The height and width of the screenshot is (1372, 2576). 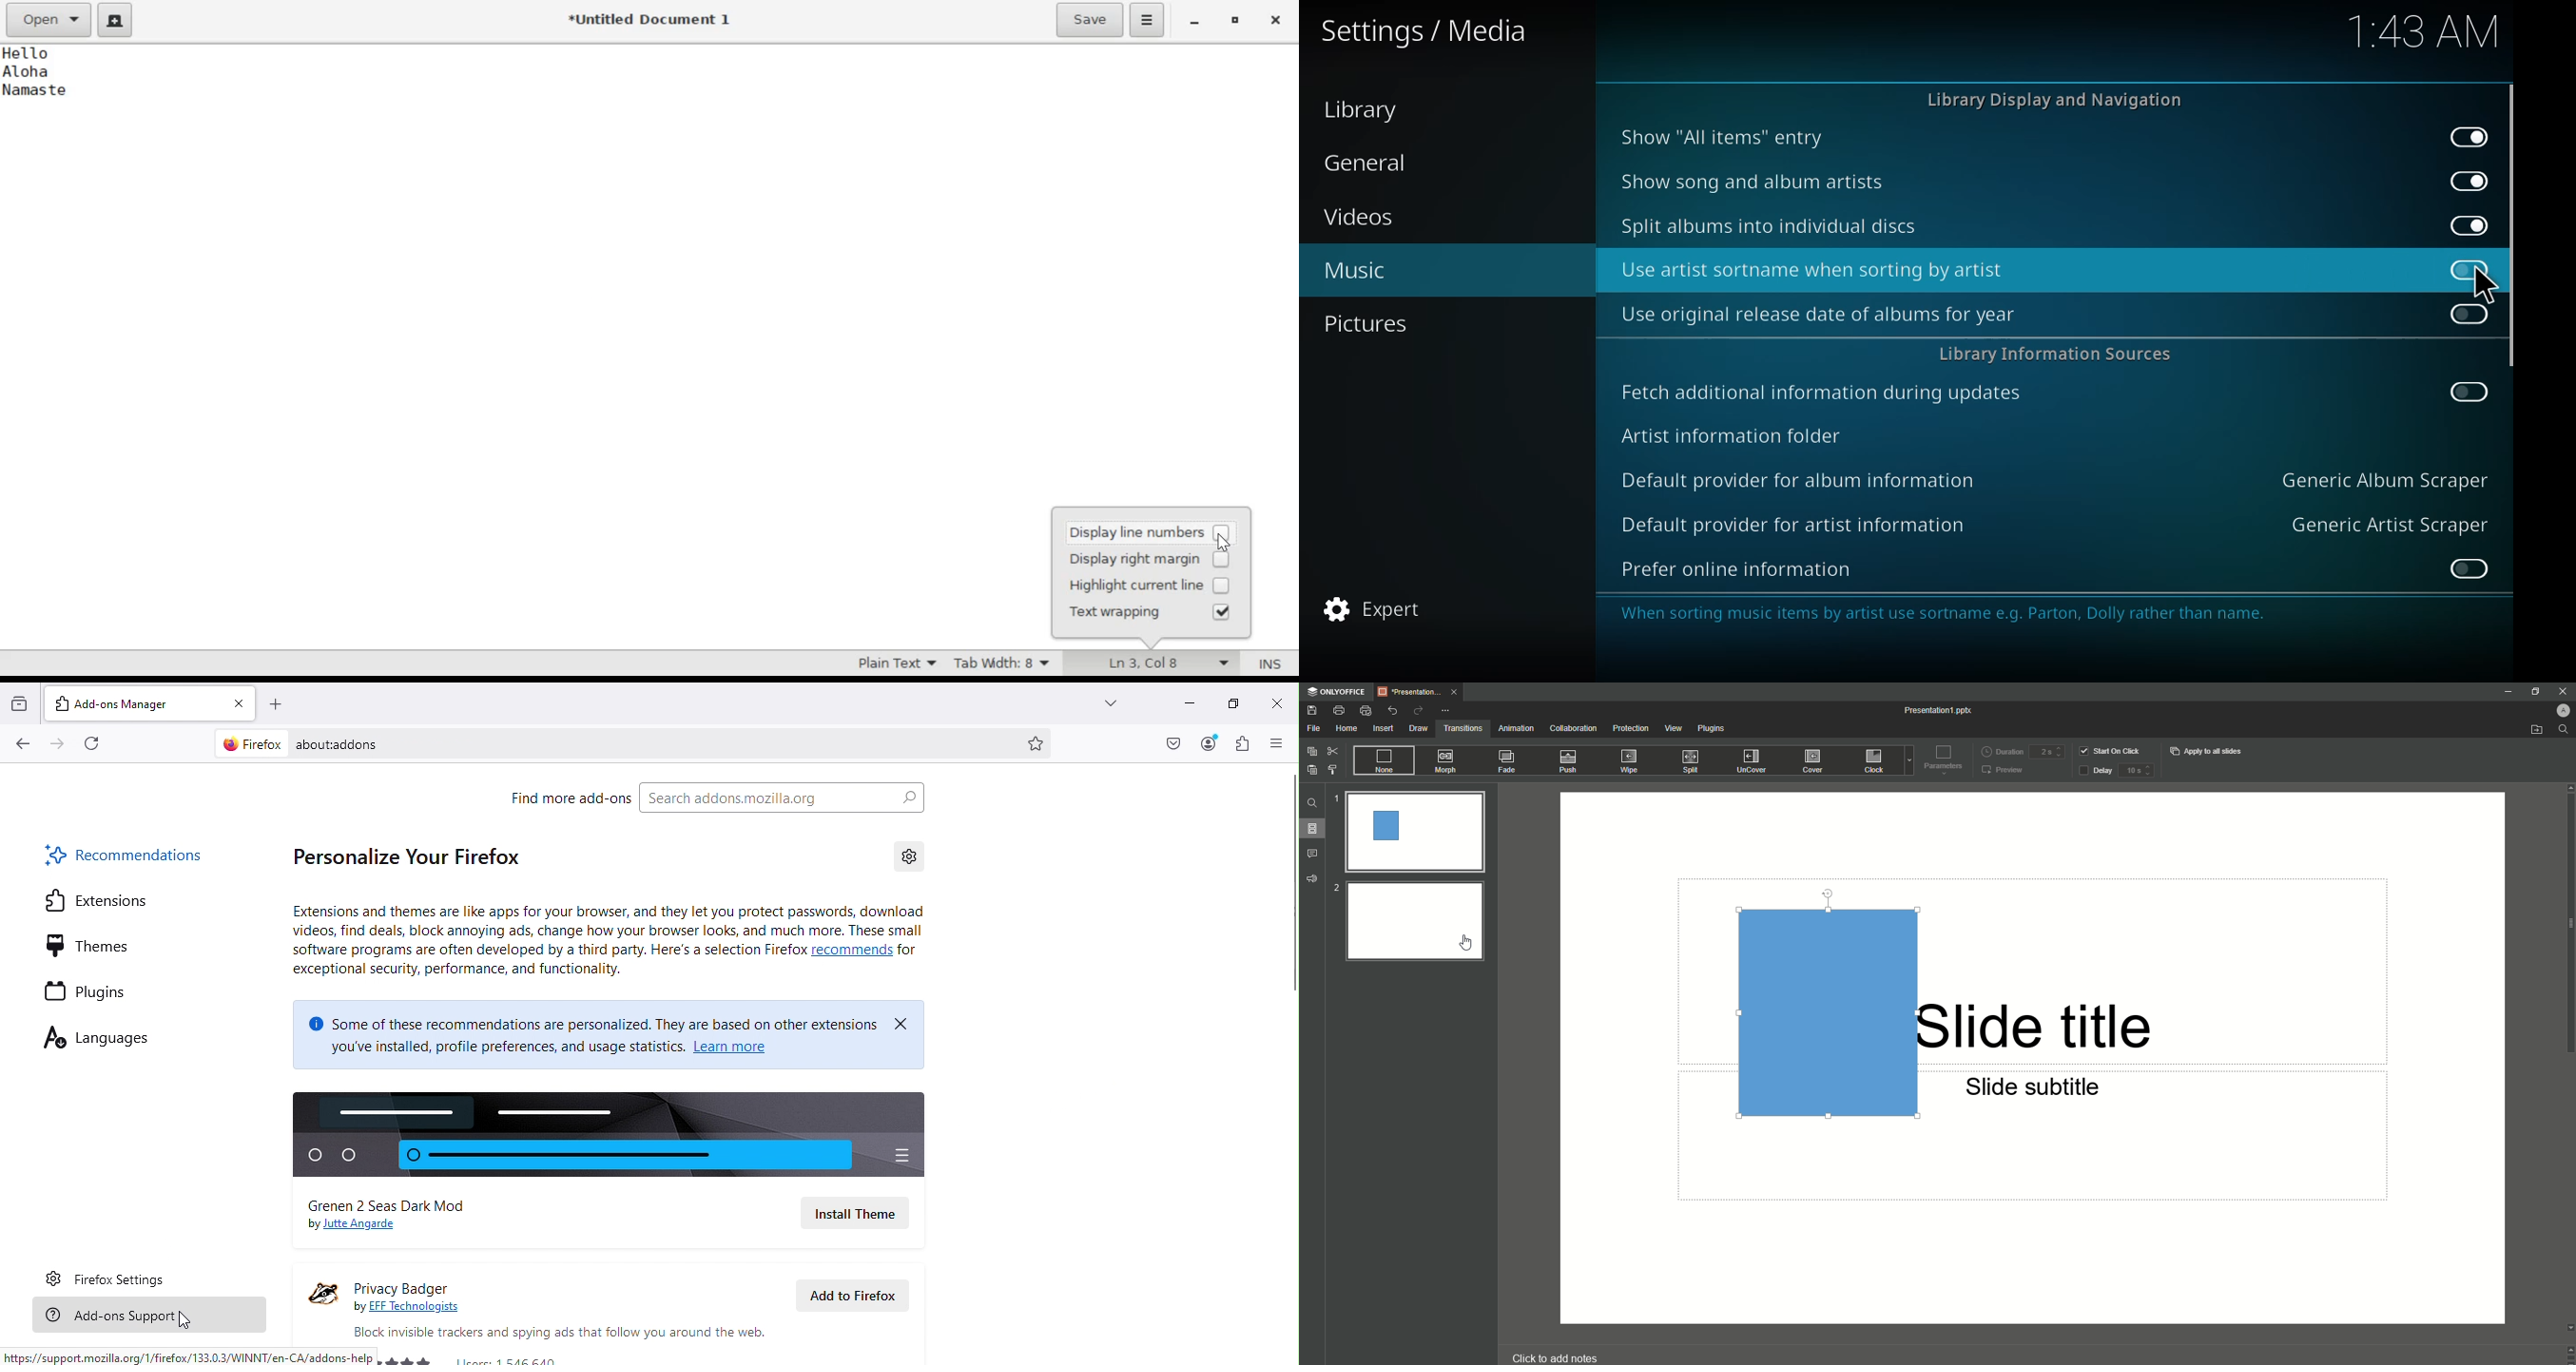 I want to click on vertical scrollbar, so click(x=1290, y=883).